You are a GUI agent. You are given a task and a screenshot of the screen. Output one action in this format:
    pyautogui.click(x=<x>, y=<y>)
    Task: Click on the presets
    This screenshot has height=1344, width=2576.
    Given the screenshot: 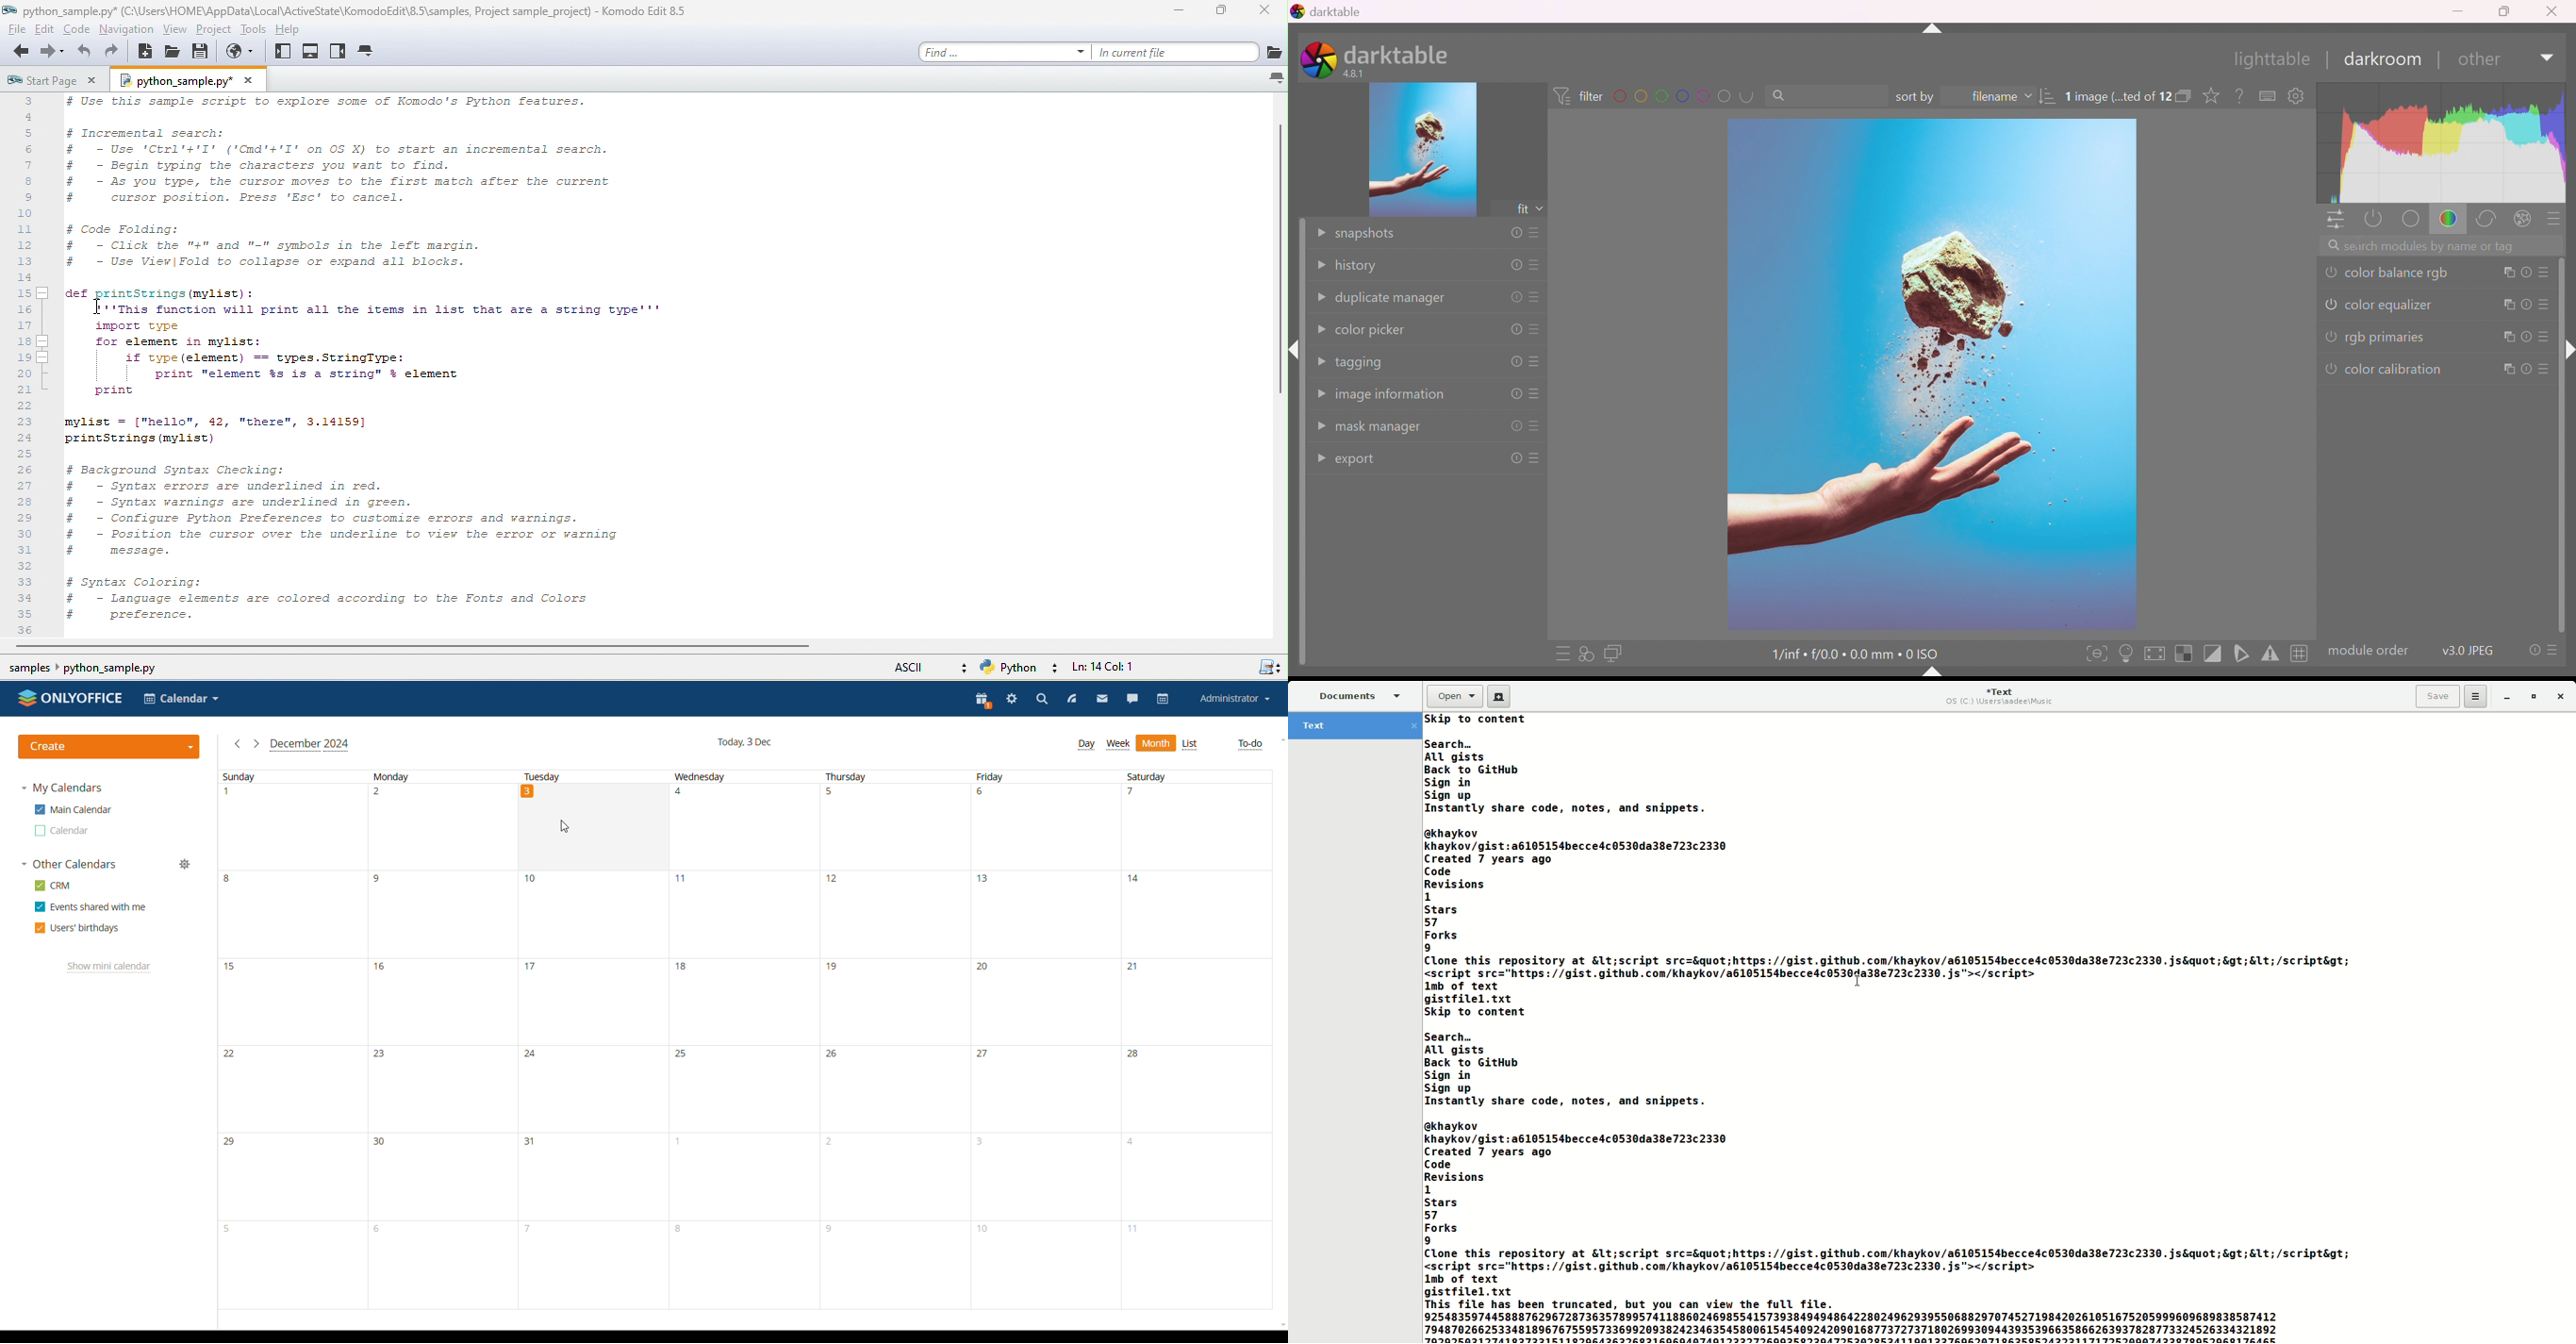 What is the action you would take?
    pyautogui.click(x=1536, y=362)
    